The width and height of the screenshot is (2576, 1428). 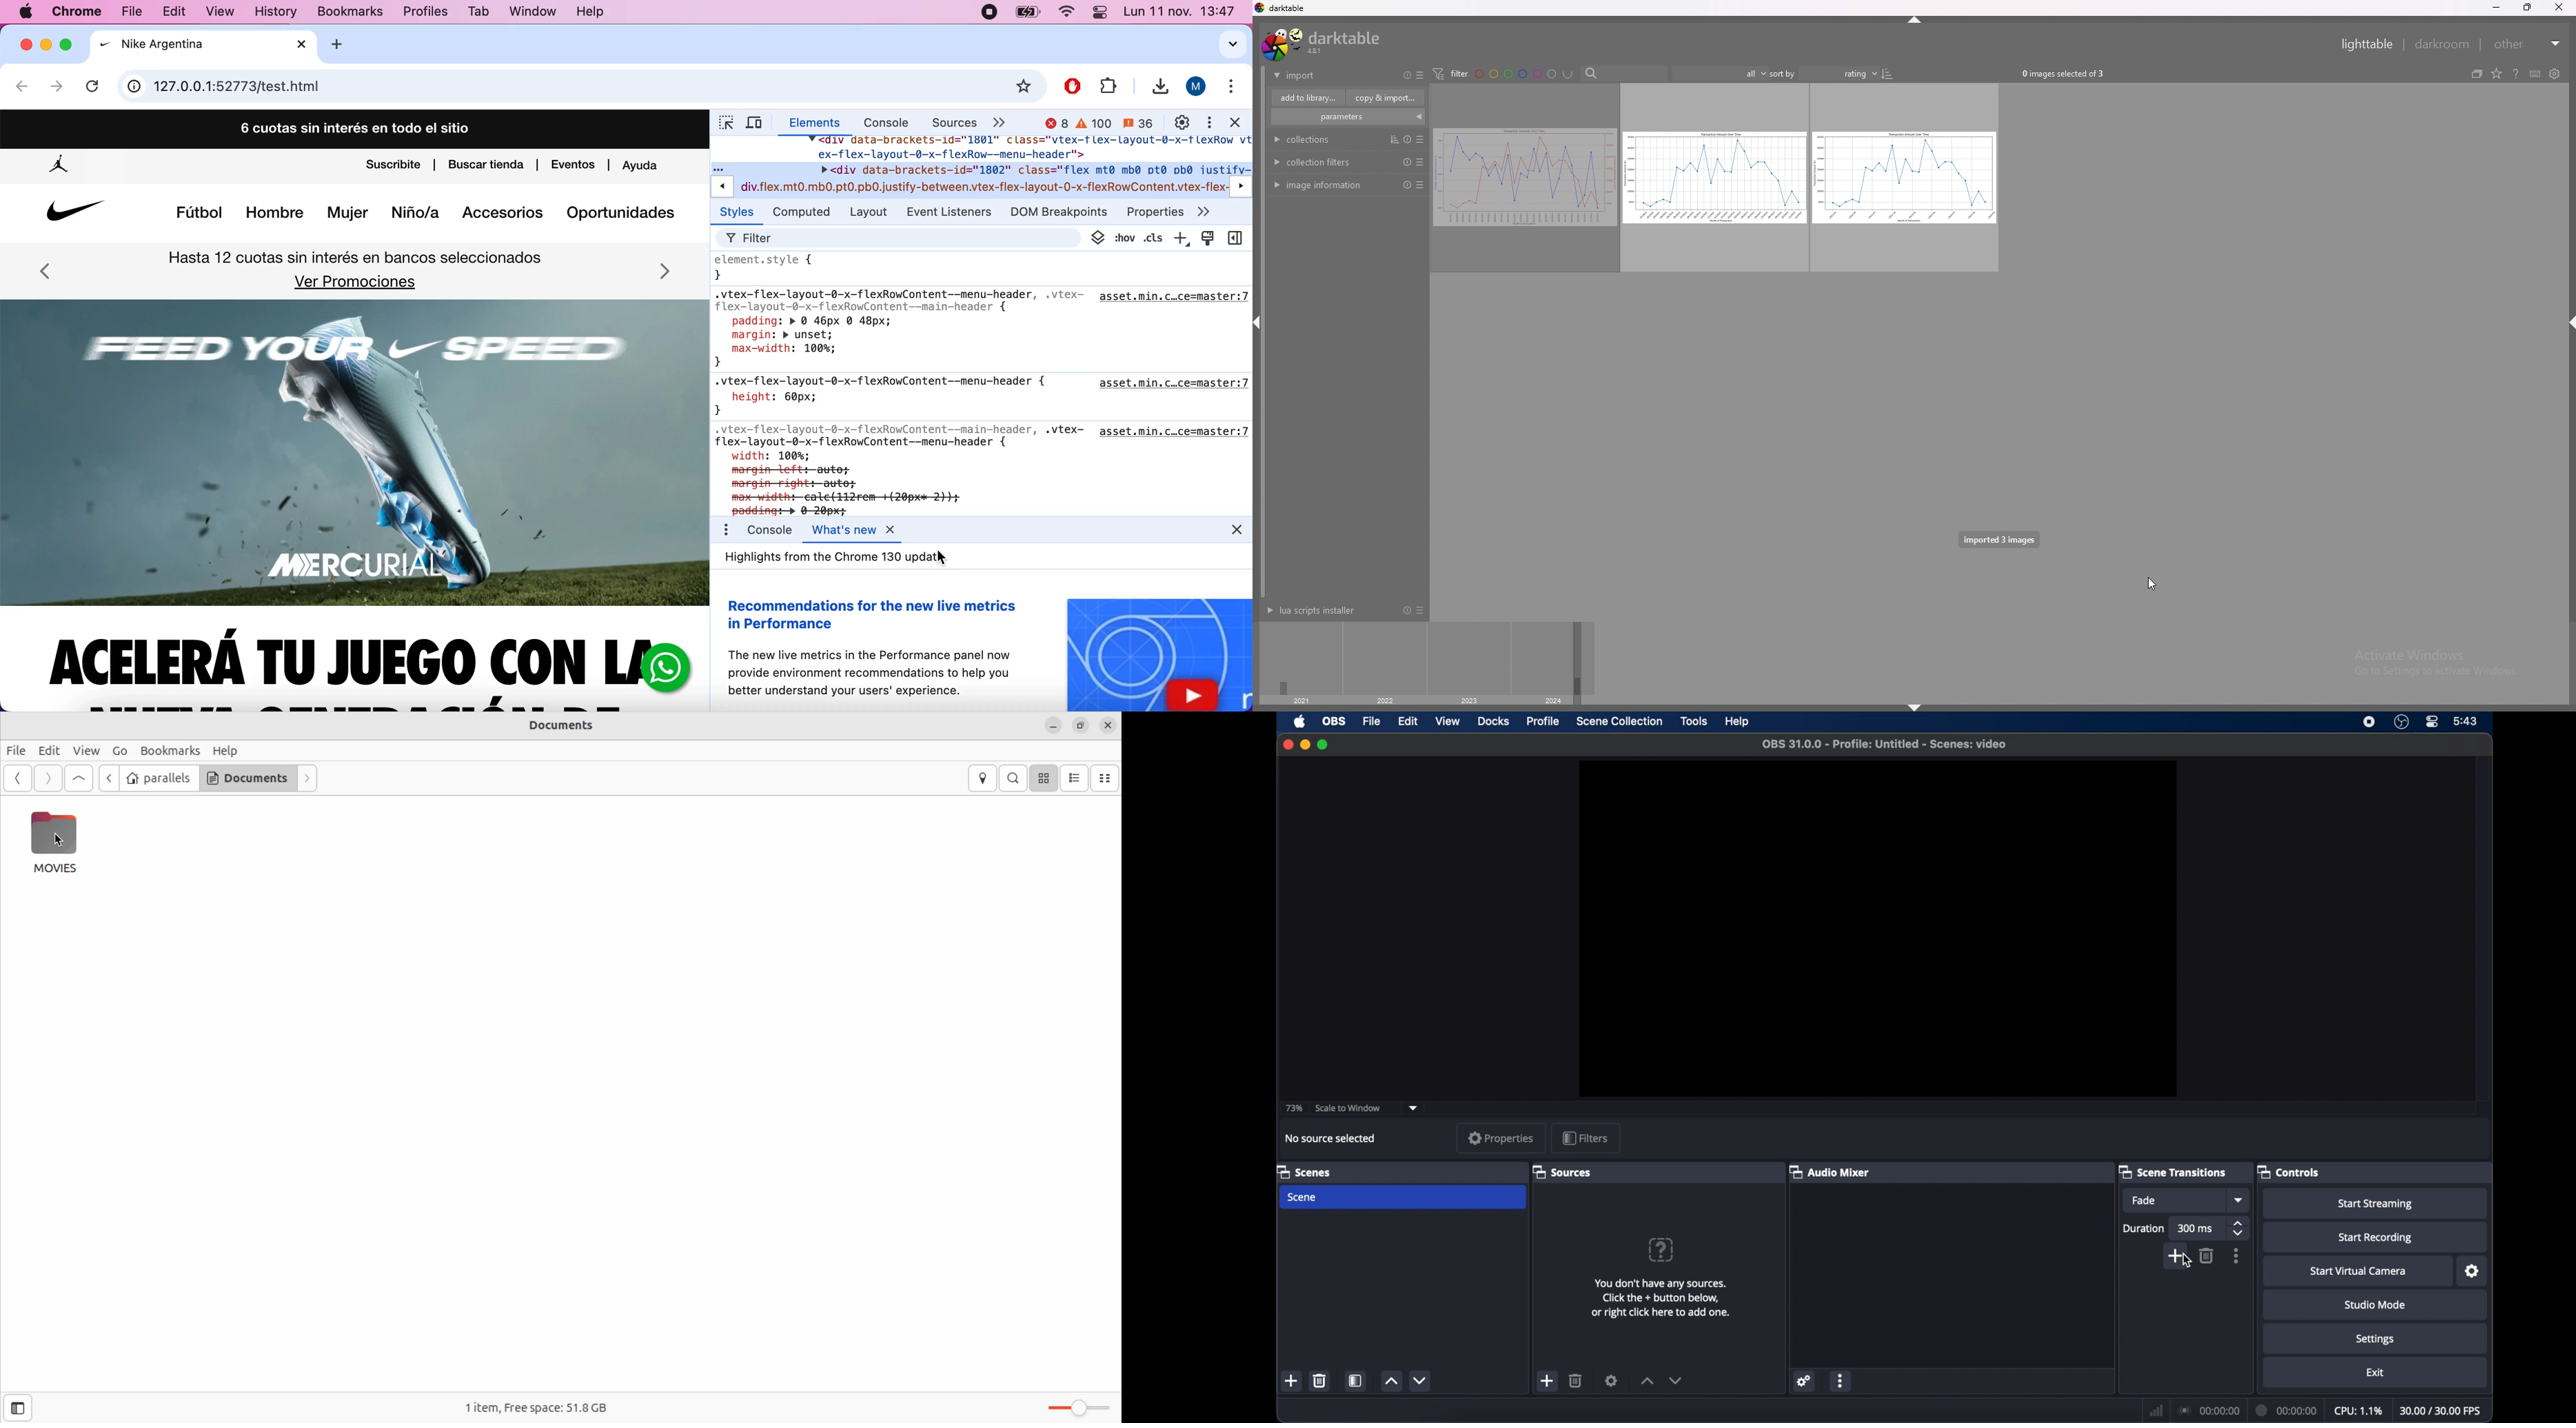 What do you see at coordinates (2528, 8) in the screenshot?
I see `maximize` at bounding box center [2528, 8].